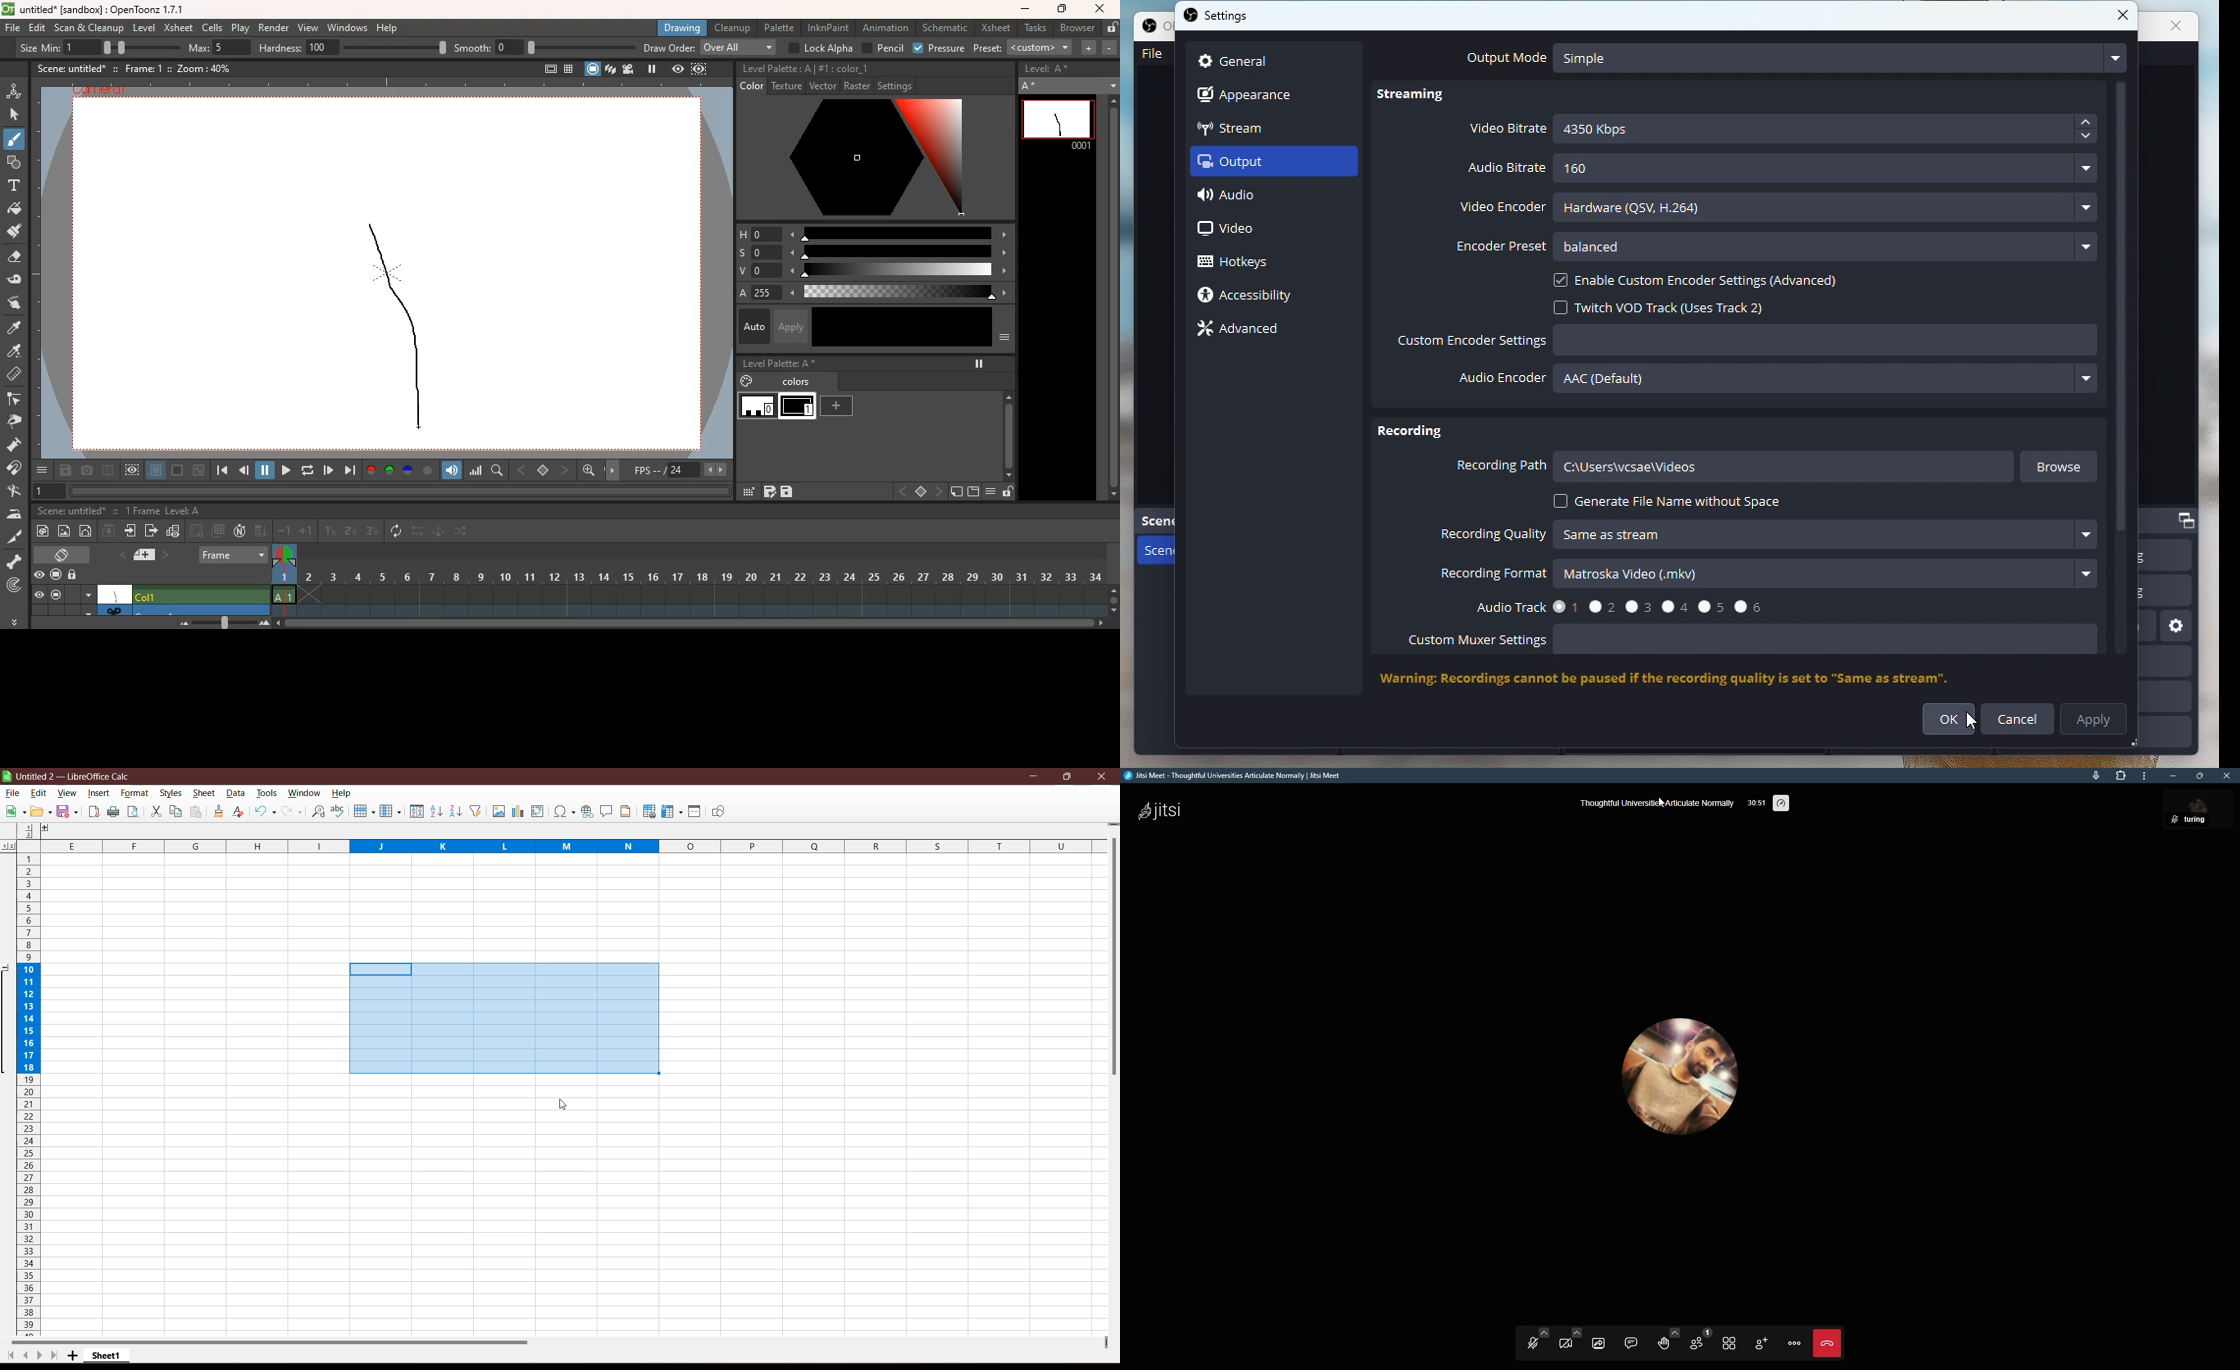 The width and height of the screenshot is (2240, 1372). I want to click on File, so click(13, 793).